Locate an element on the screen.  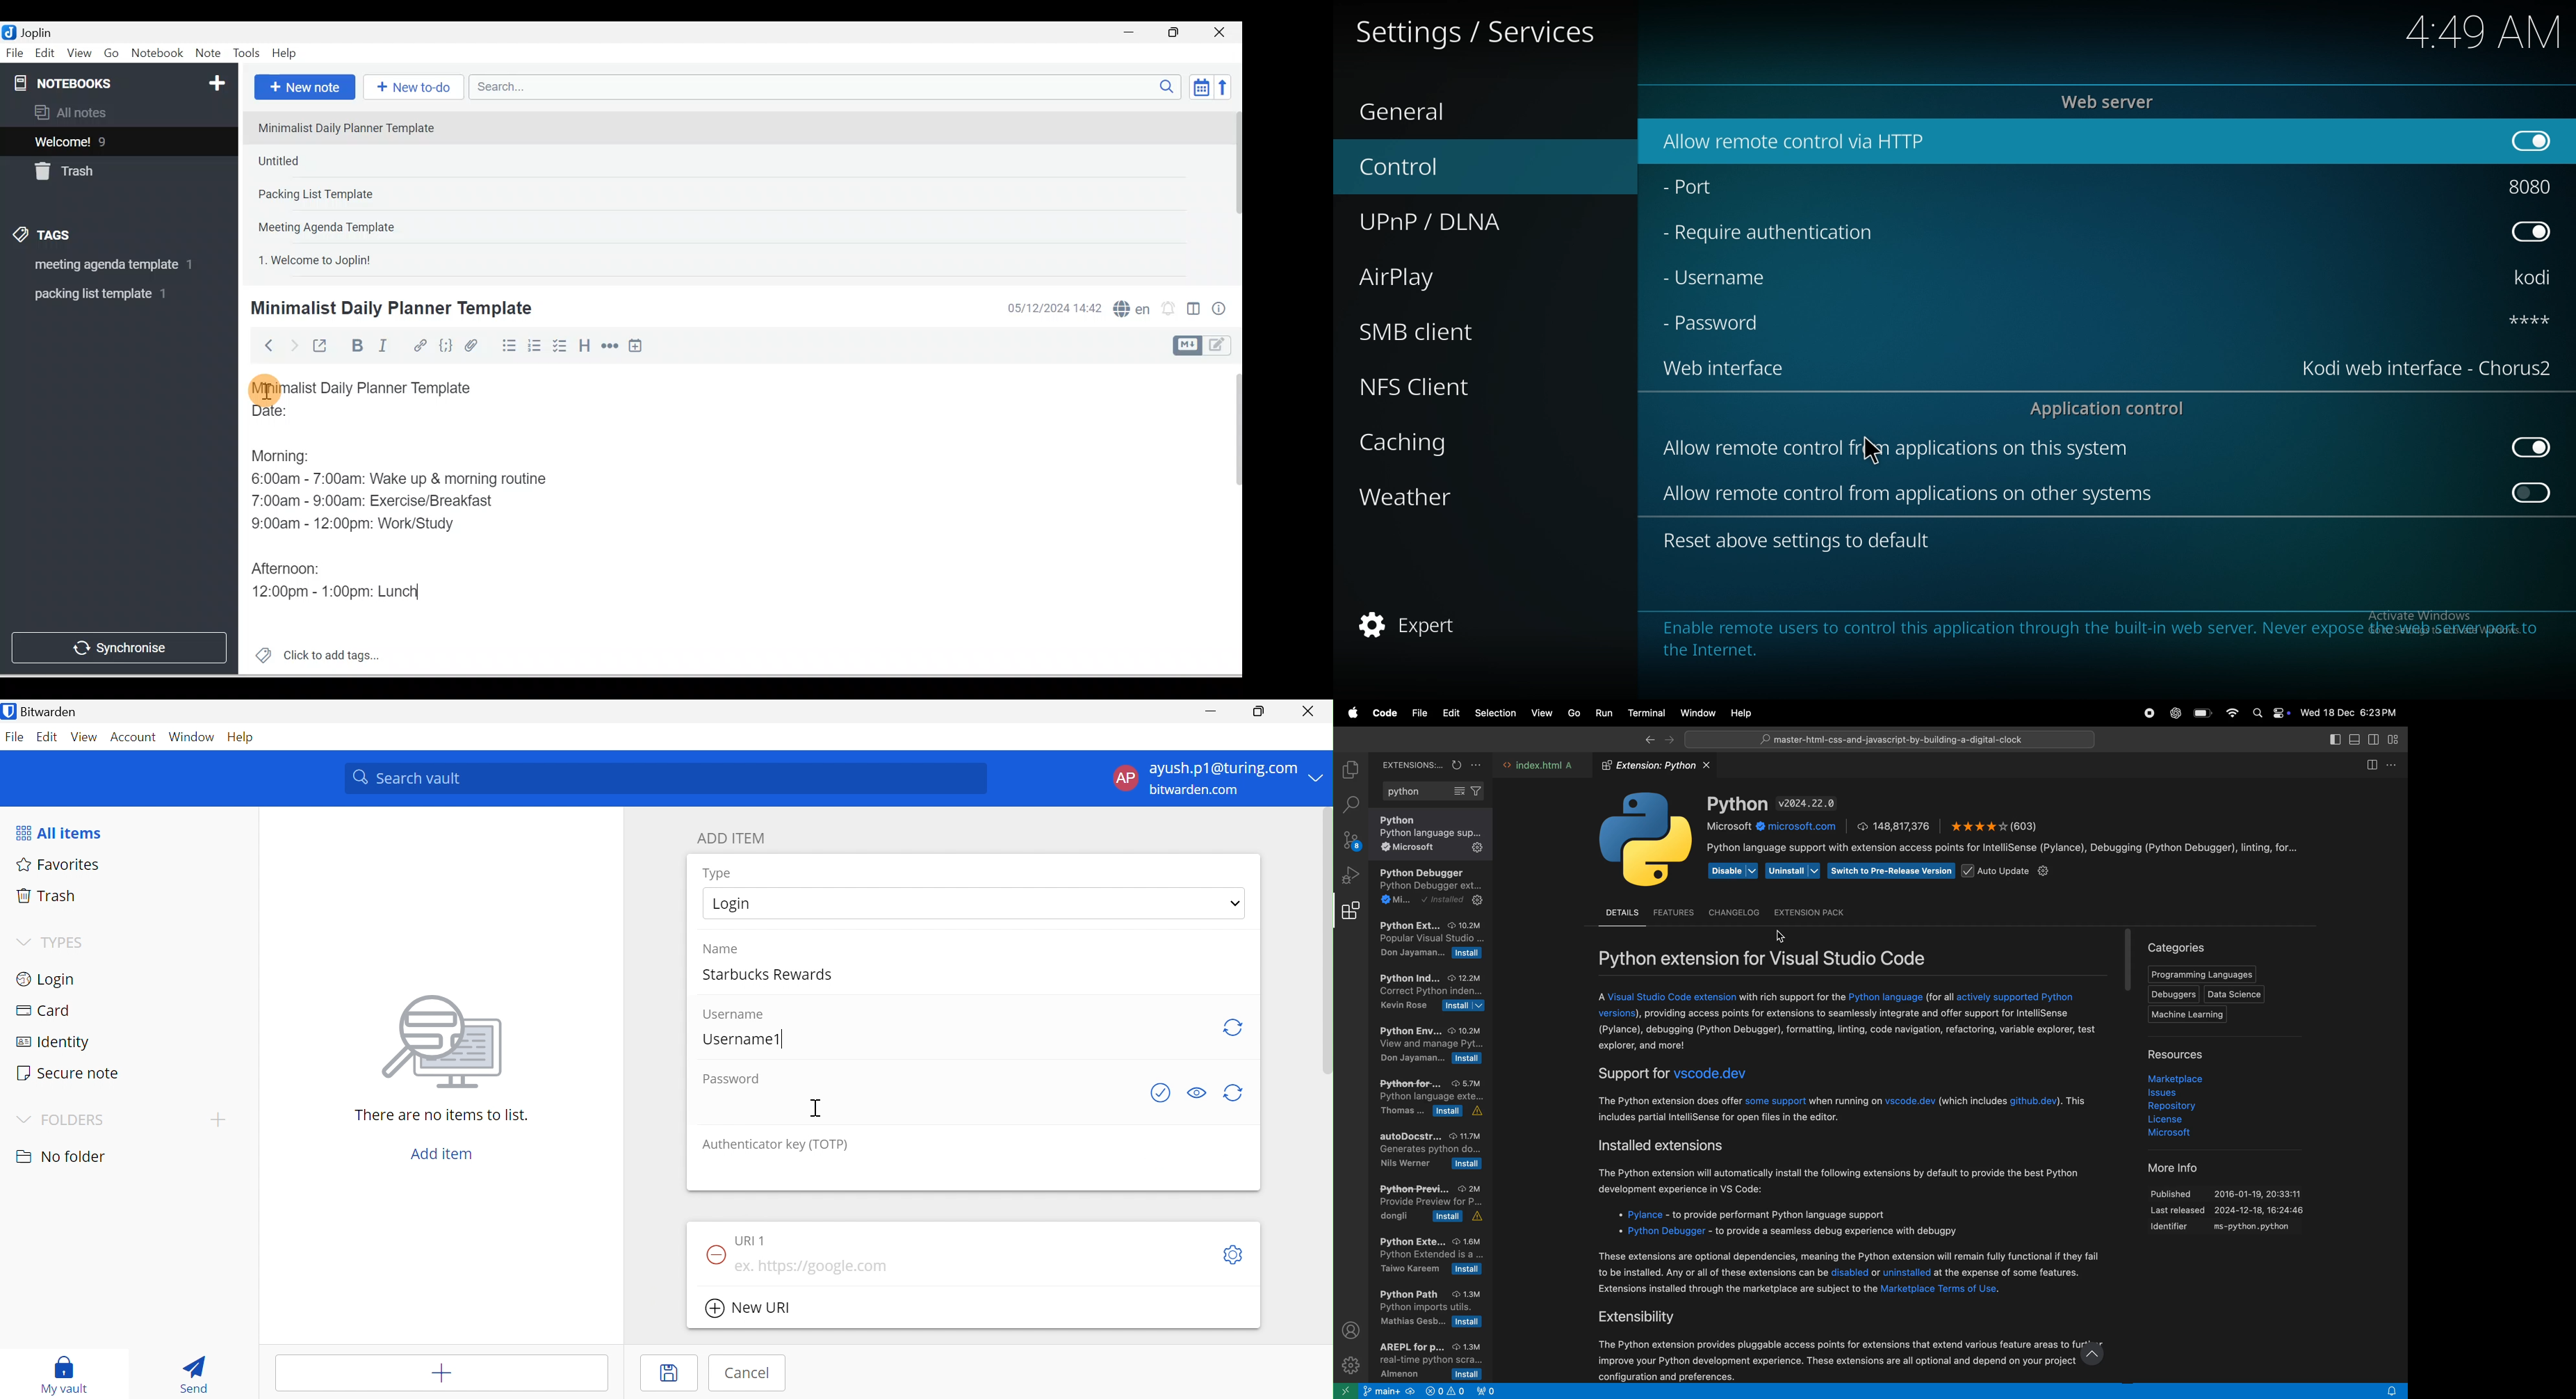
All items is located at coordinates (57, 834).